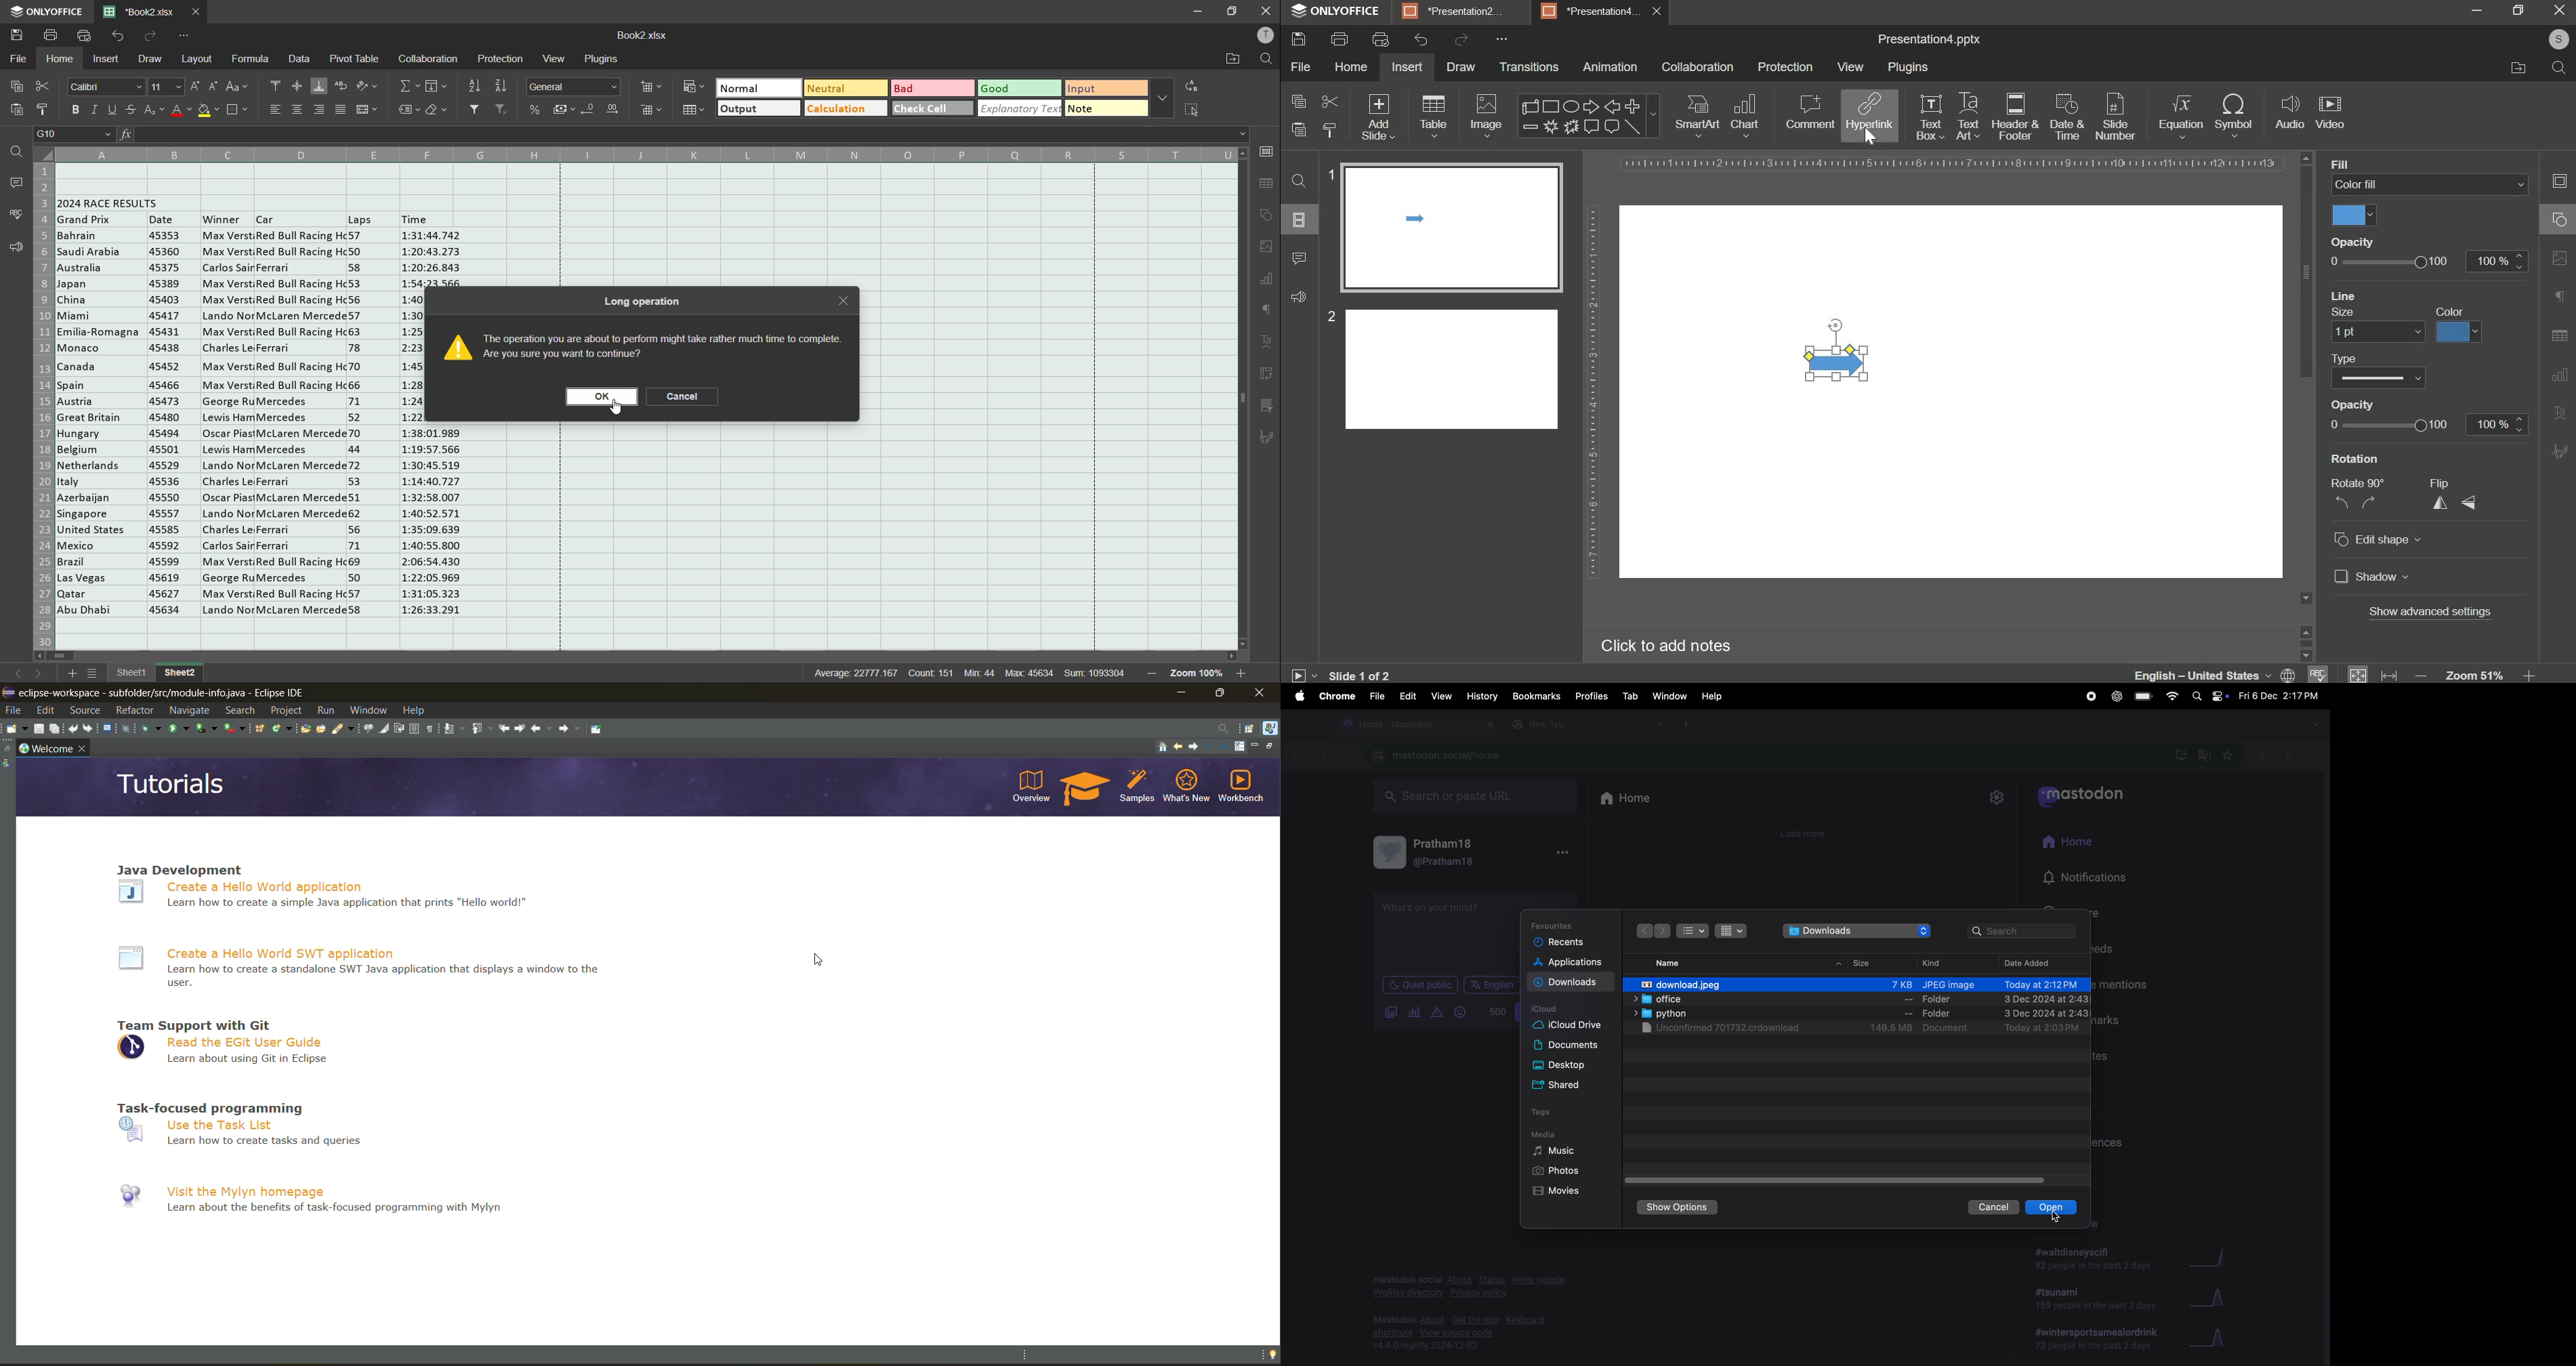 This screenshot has height=1372, width=2576. I want to click on Favourites, so click(1553, 924).